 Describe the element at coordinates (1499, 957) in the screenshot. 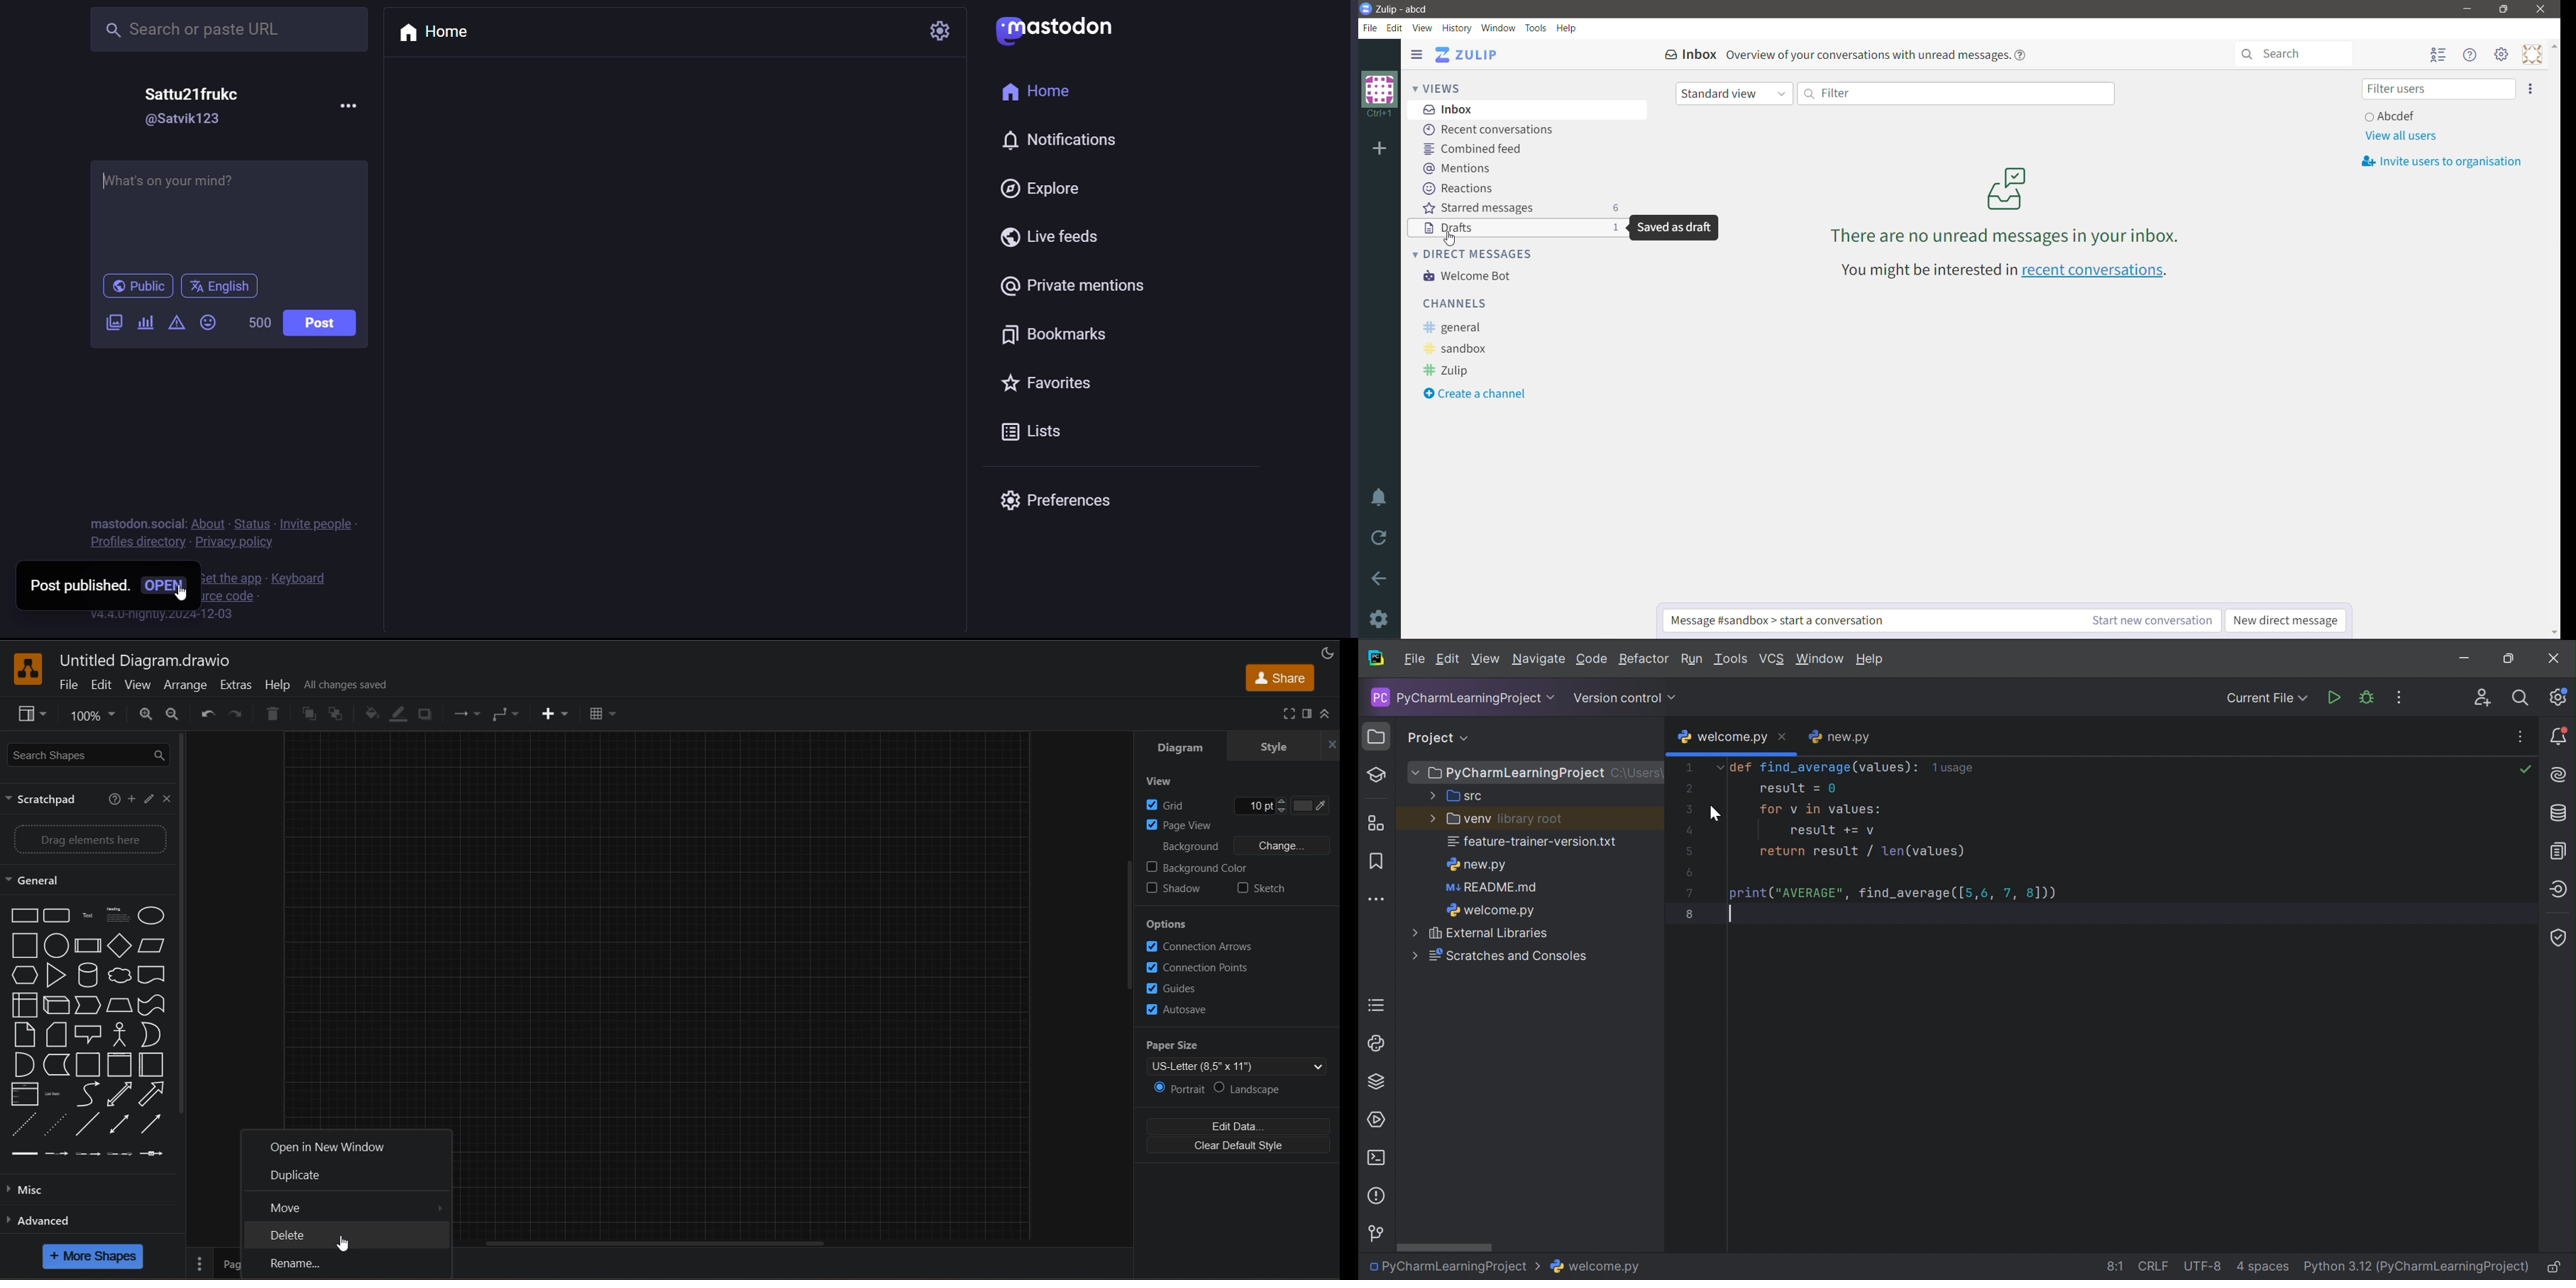

I see `Scratches and Consoles` at that location.